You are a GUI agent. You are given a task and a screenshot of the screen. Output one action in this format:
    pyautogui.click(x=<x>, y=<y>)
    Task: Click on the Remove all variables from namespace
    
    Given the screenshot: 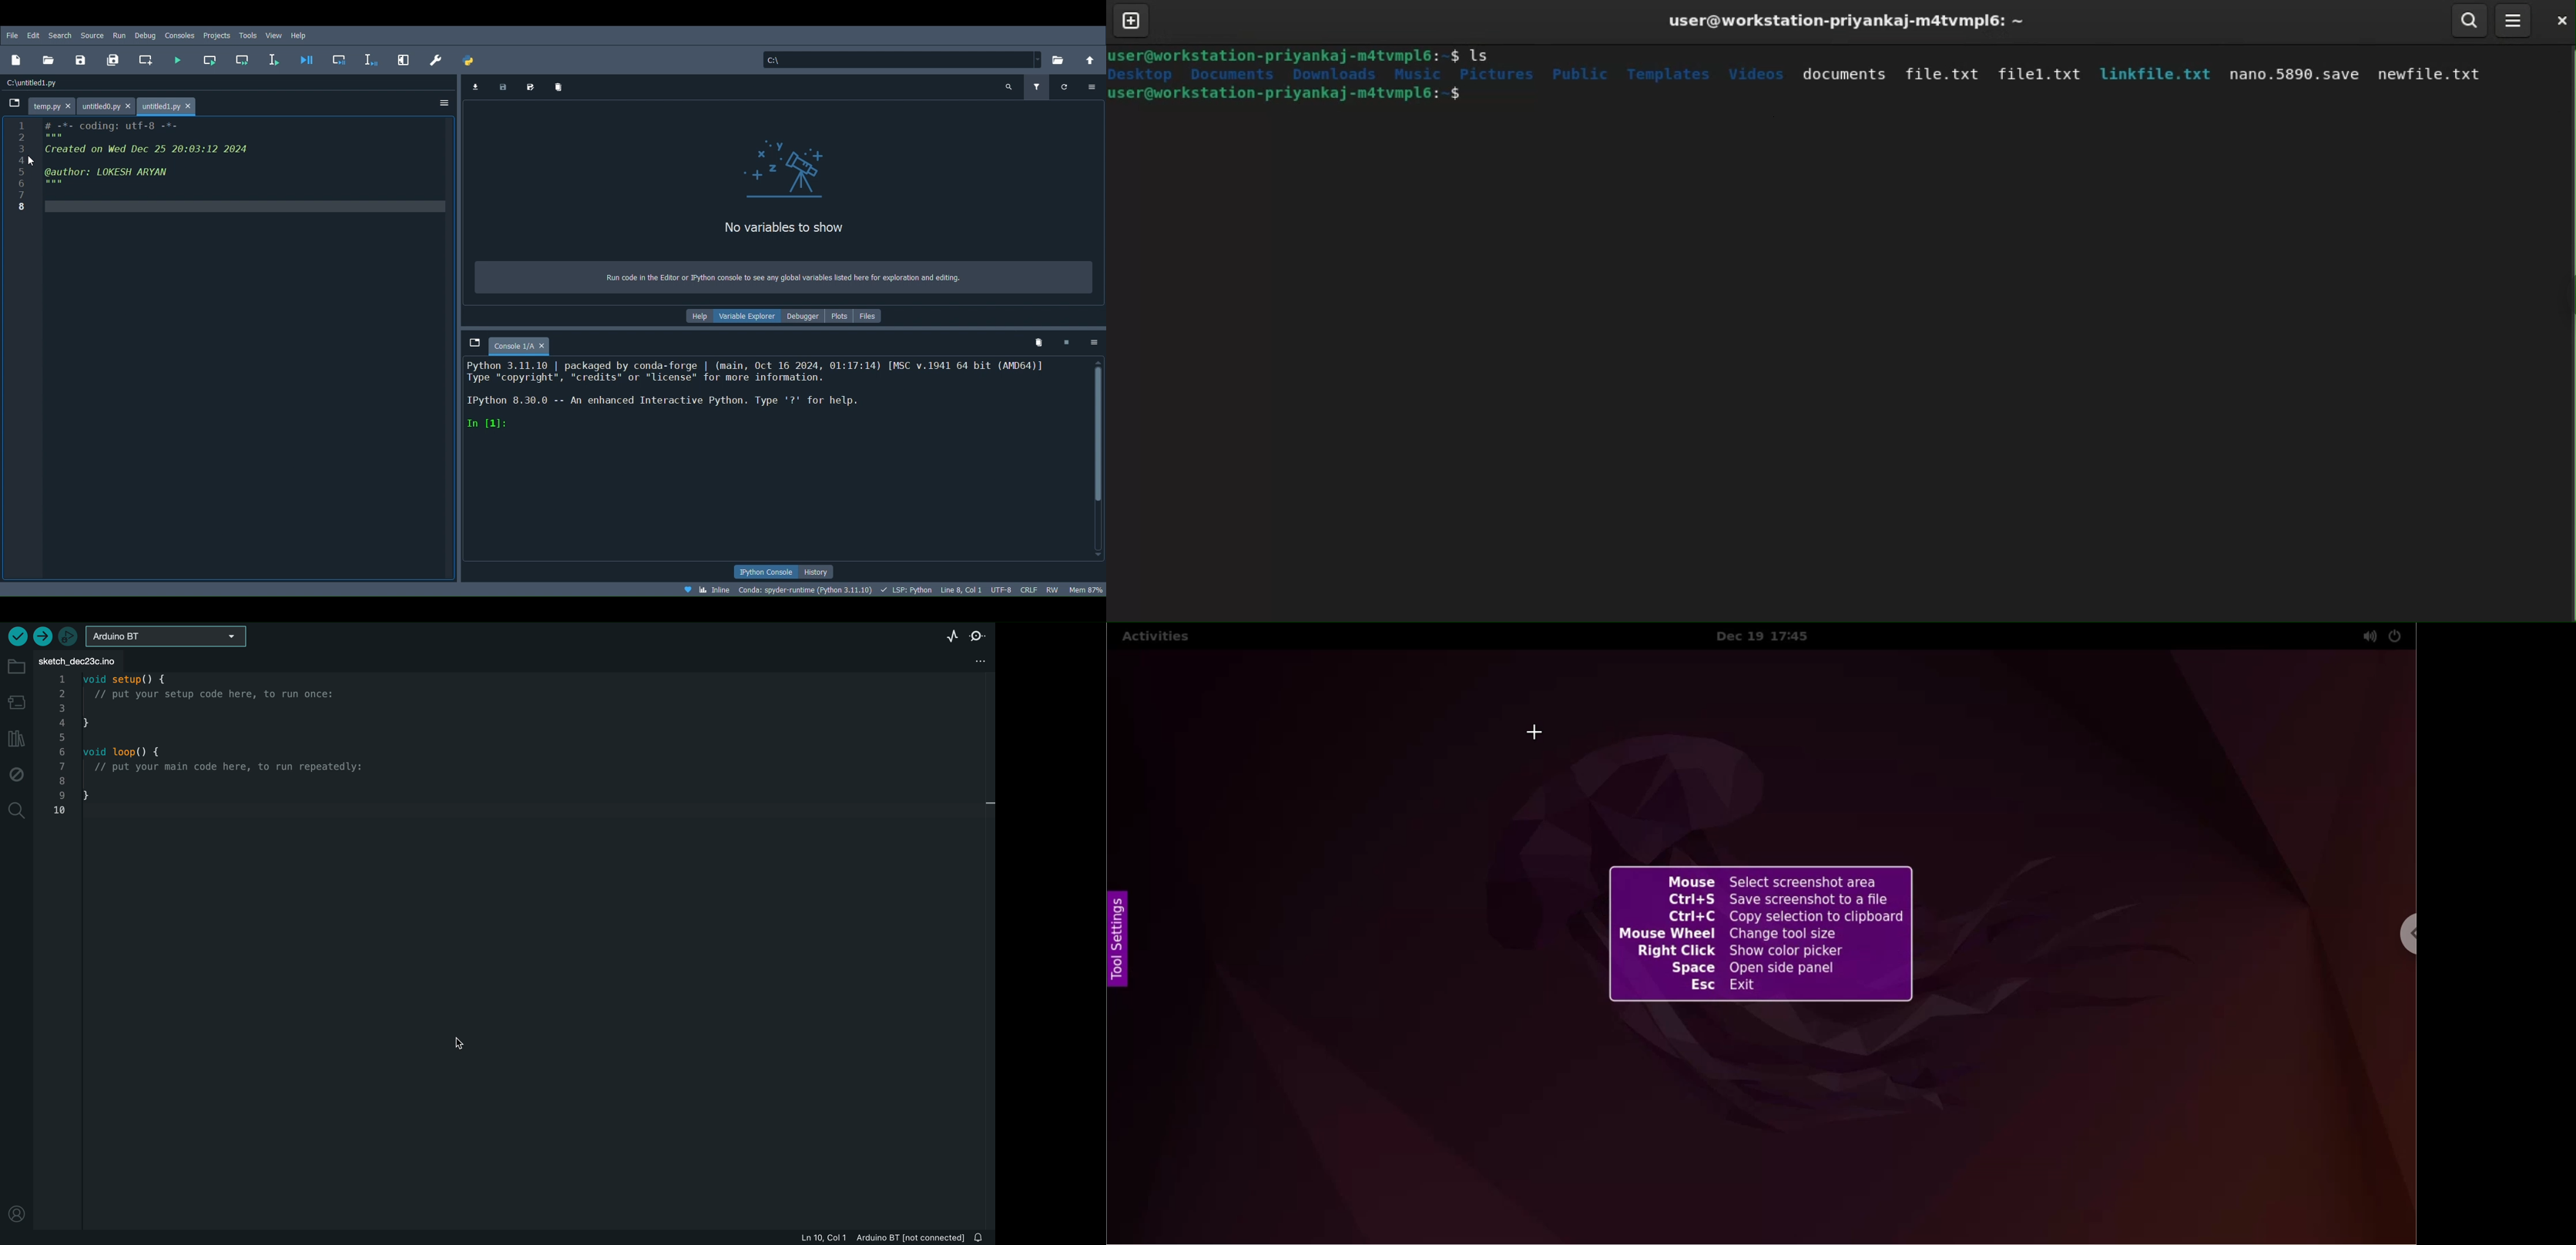 What is the action you would take?
    pyautogui.click(x=1040, y=342)
    